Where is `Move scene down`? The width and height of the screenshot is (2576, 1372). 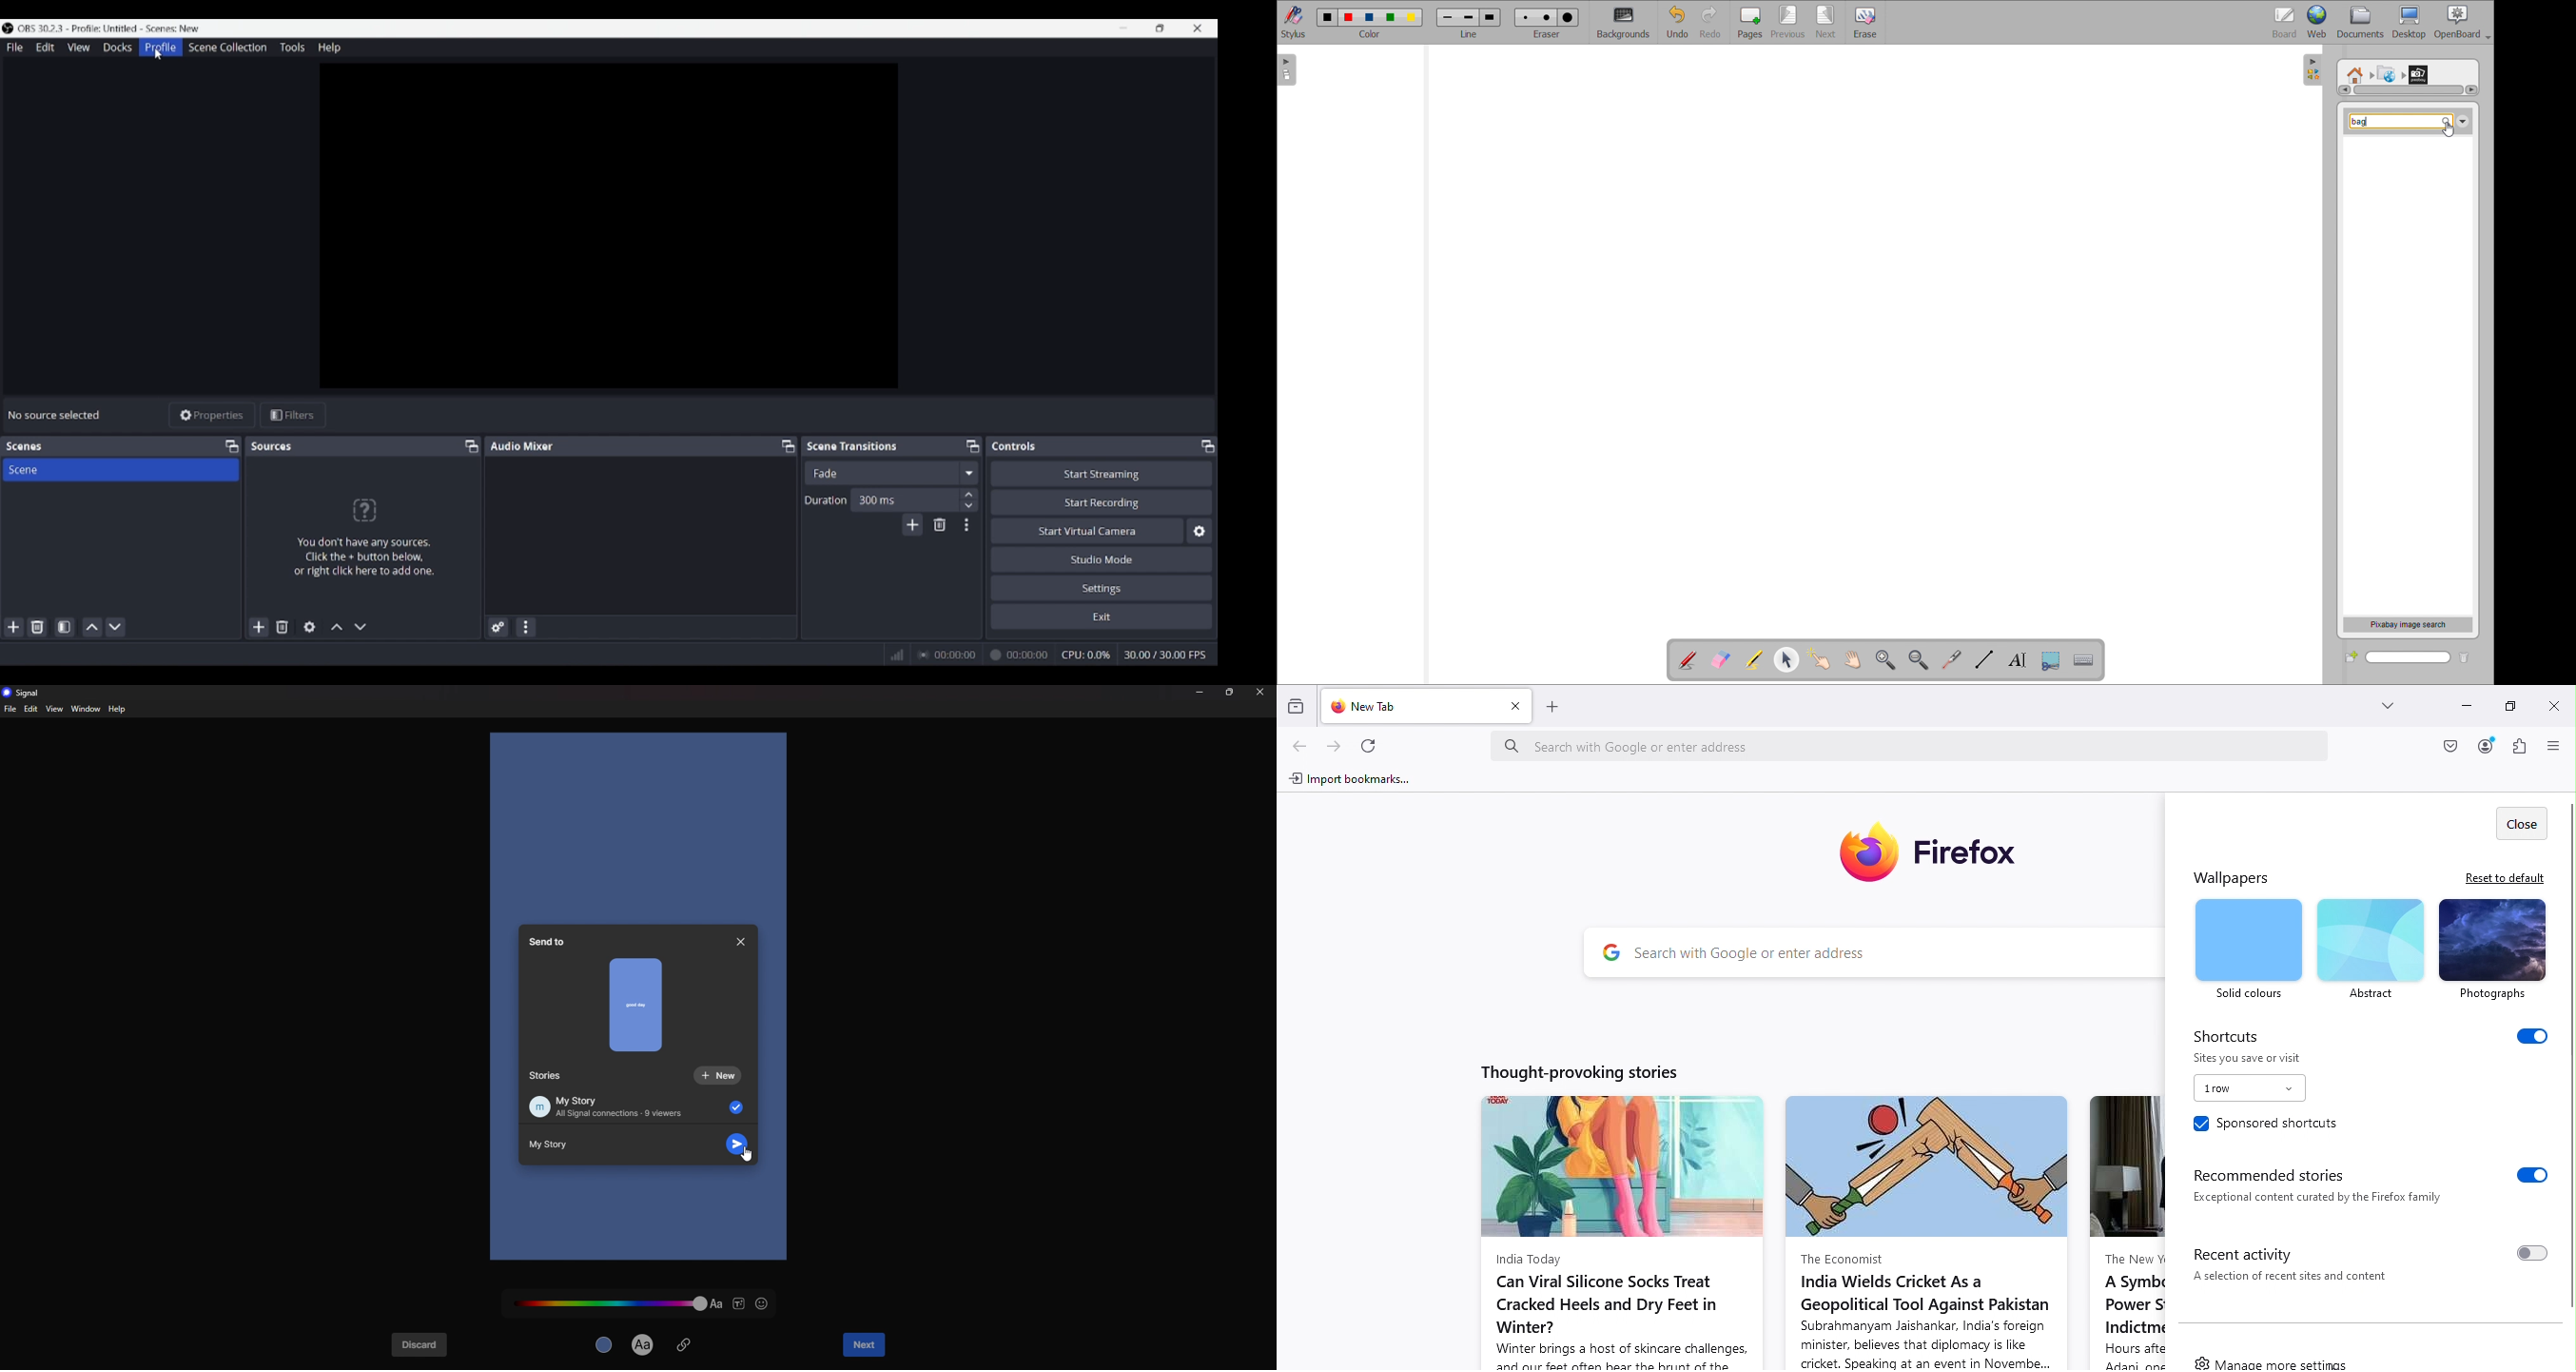
Move scene down is located at coordinates (115, 627).